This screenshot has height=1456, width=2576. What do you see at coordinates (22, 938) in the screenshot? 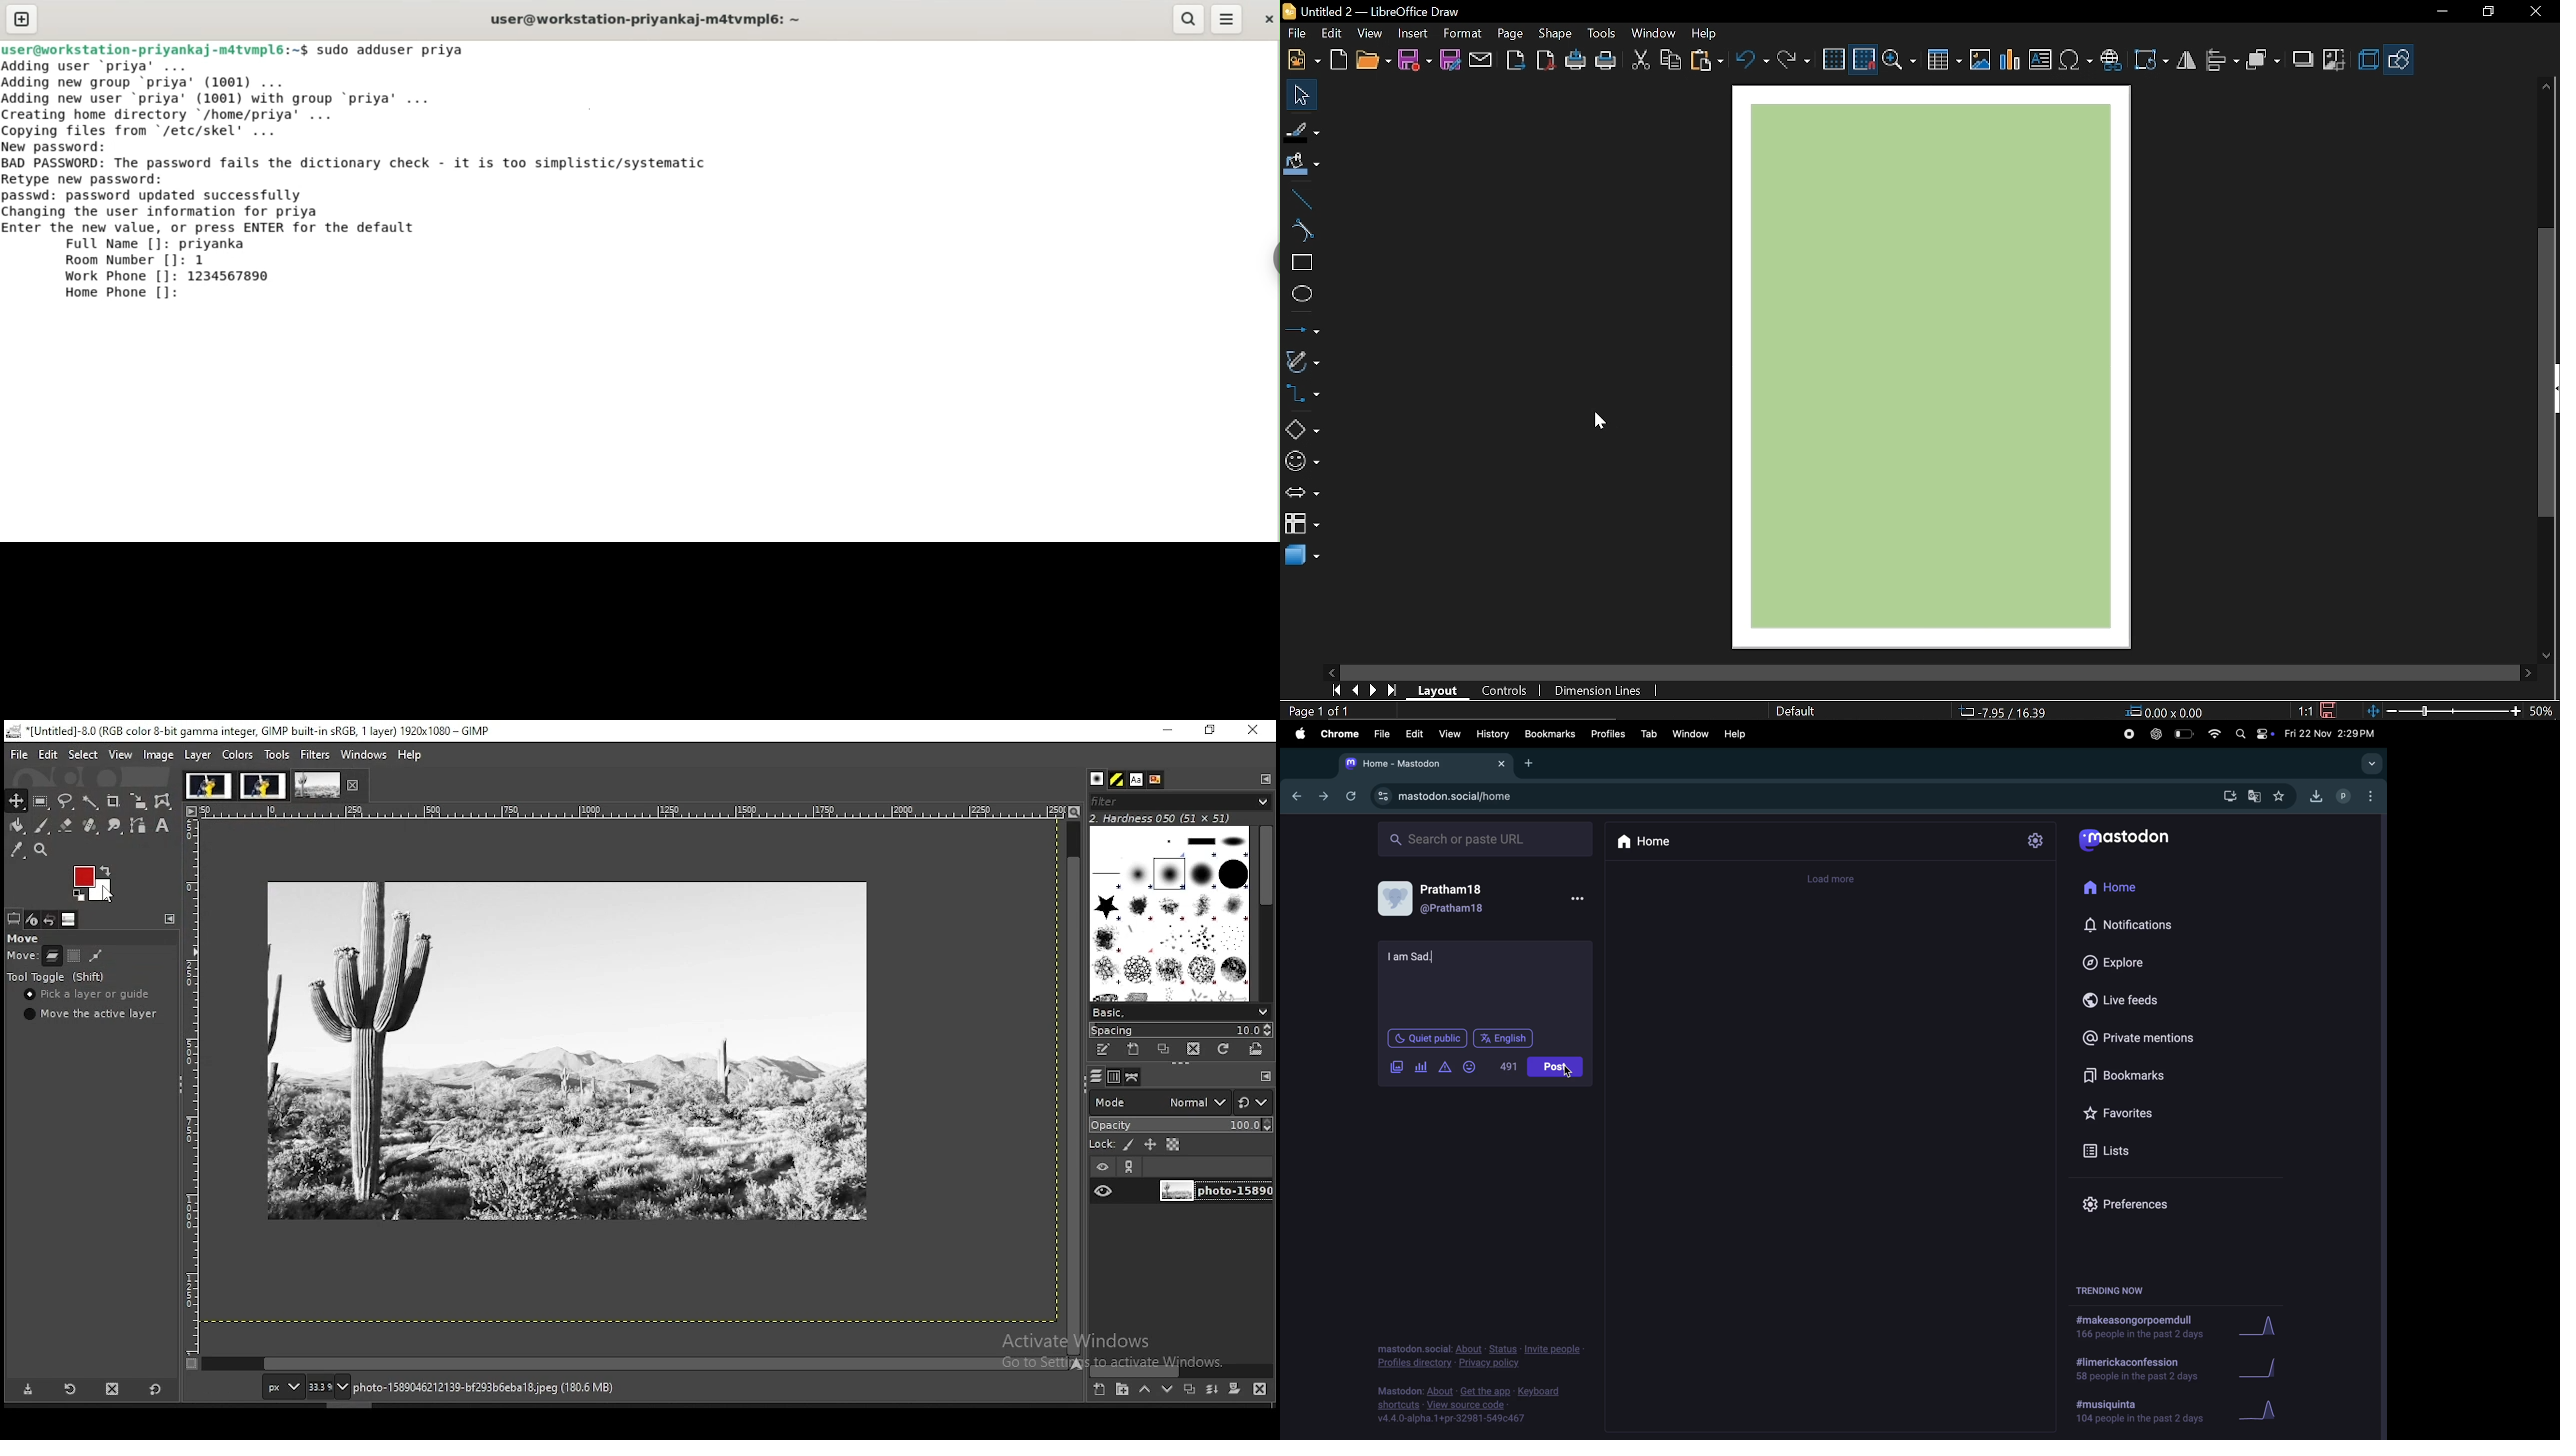
I see `move` at bounding box center [22, 938].